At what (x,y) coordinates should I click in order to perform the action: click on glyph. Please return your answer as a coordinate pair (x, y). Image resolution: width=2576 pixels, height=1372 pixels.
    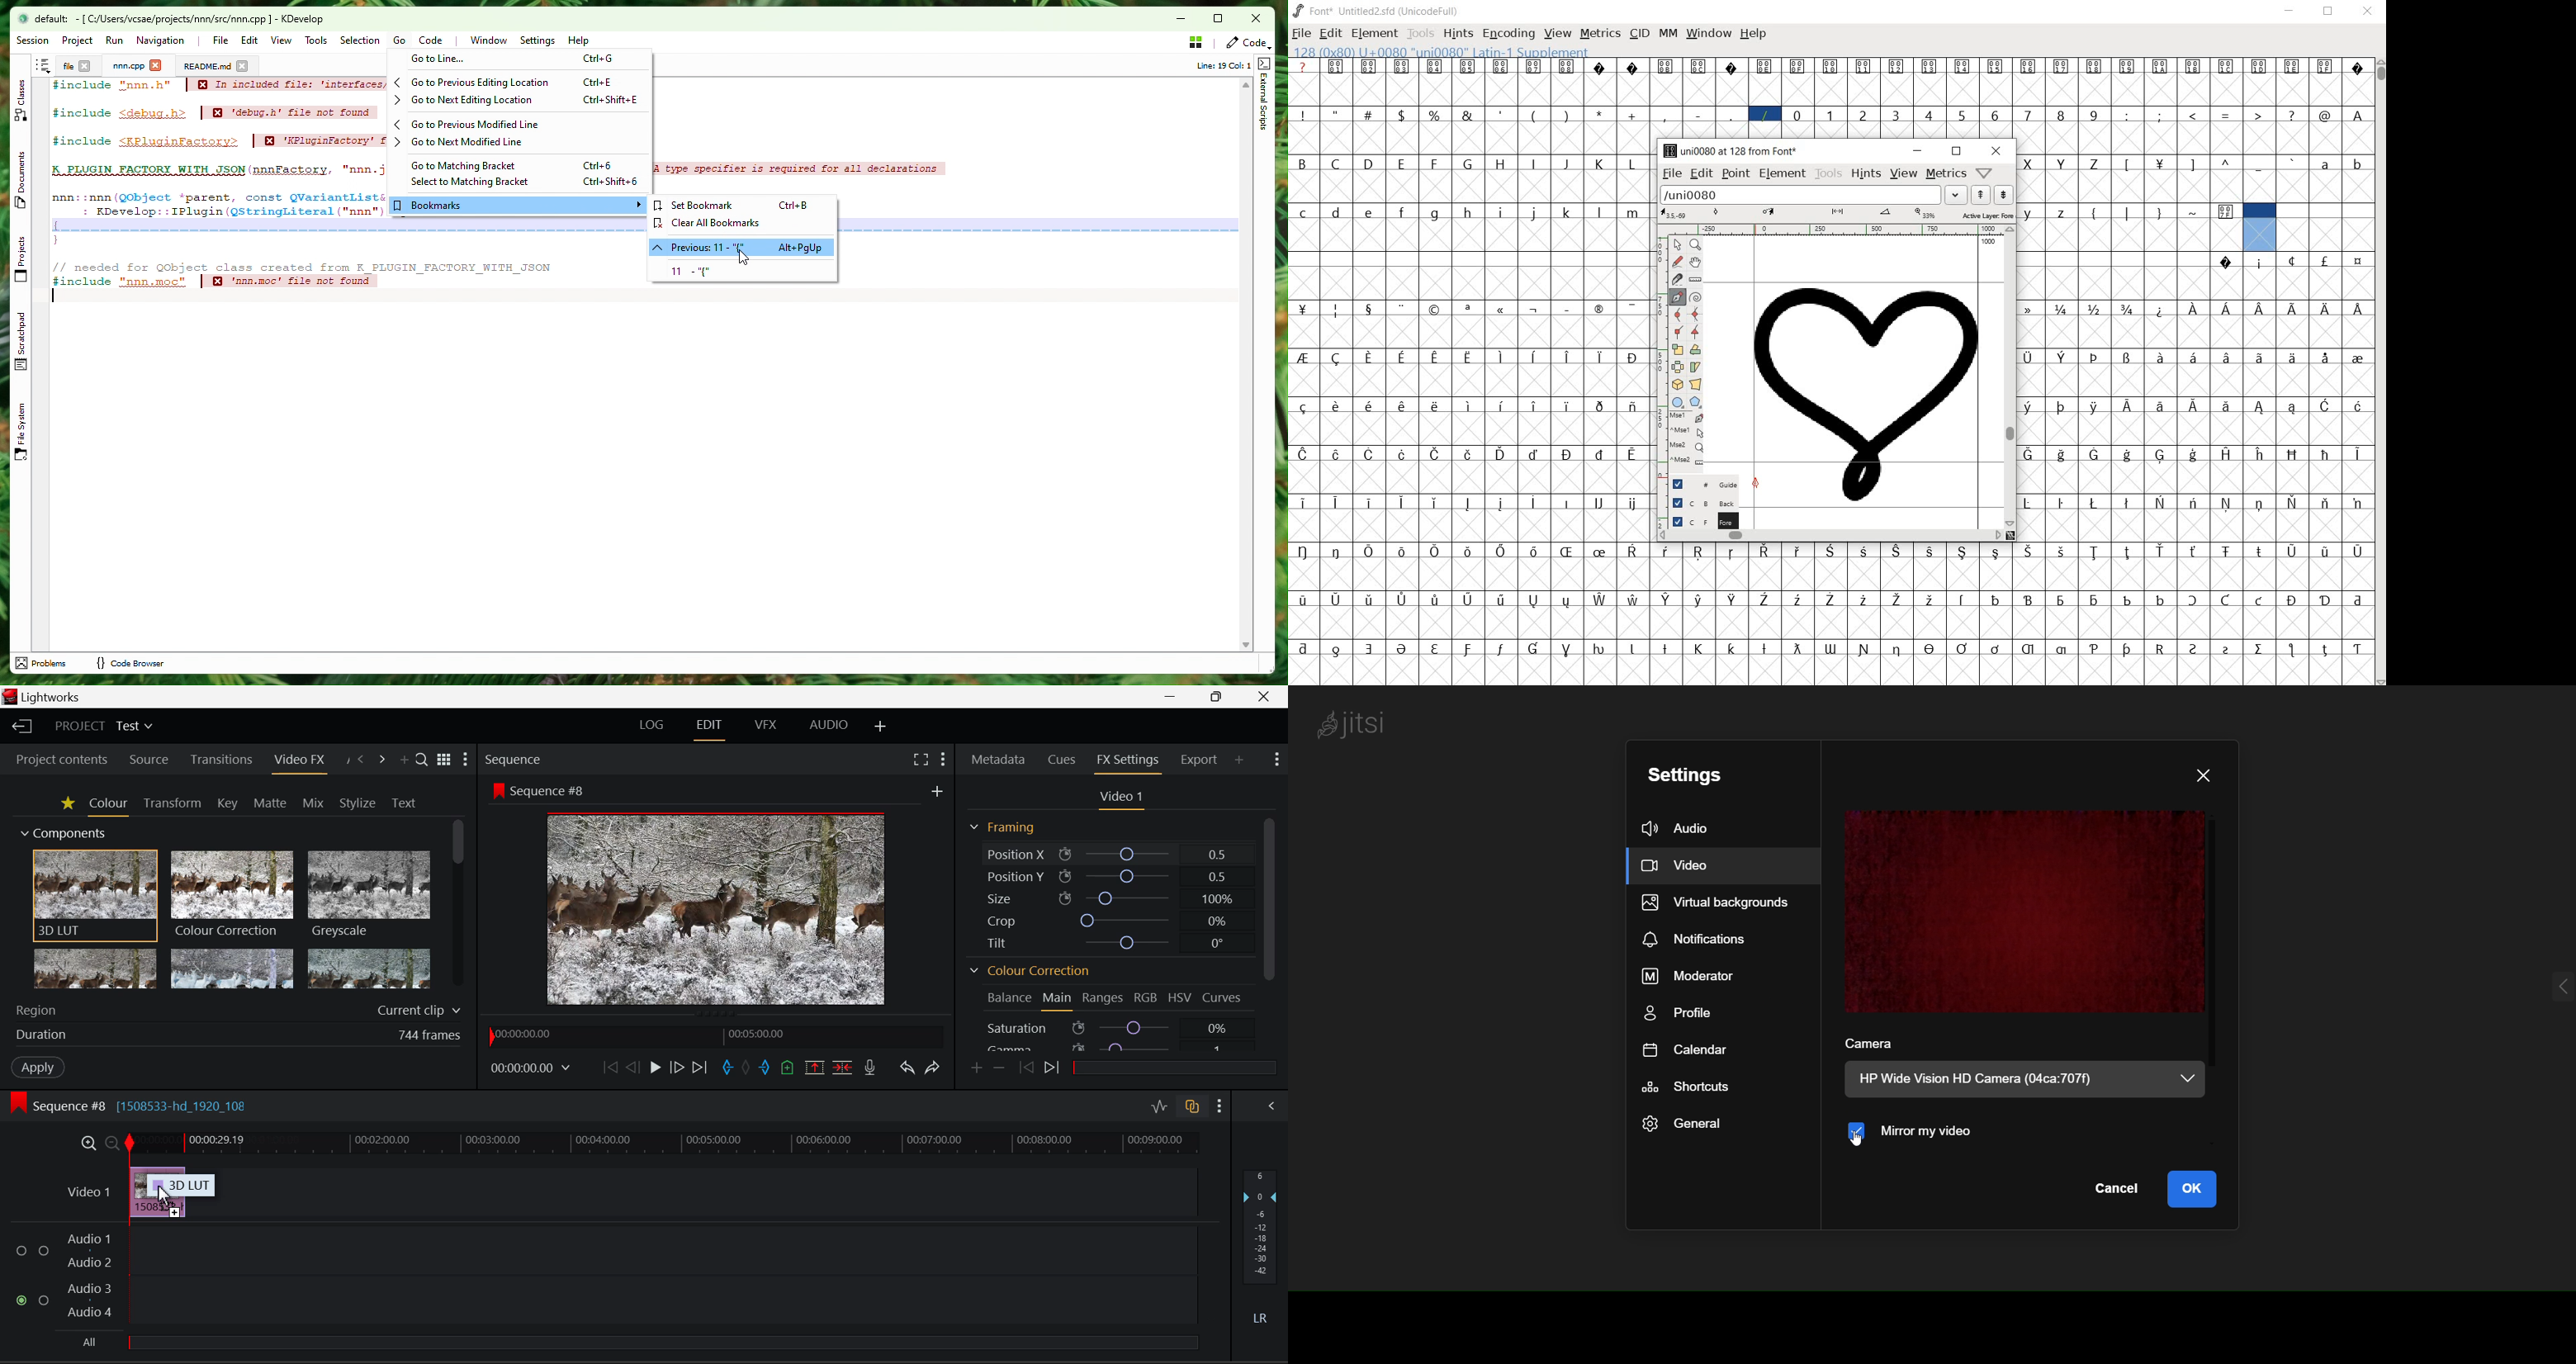
    Looking at the image, I should click on (1600, 357).